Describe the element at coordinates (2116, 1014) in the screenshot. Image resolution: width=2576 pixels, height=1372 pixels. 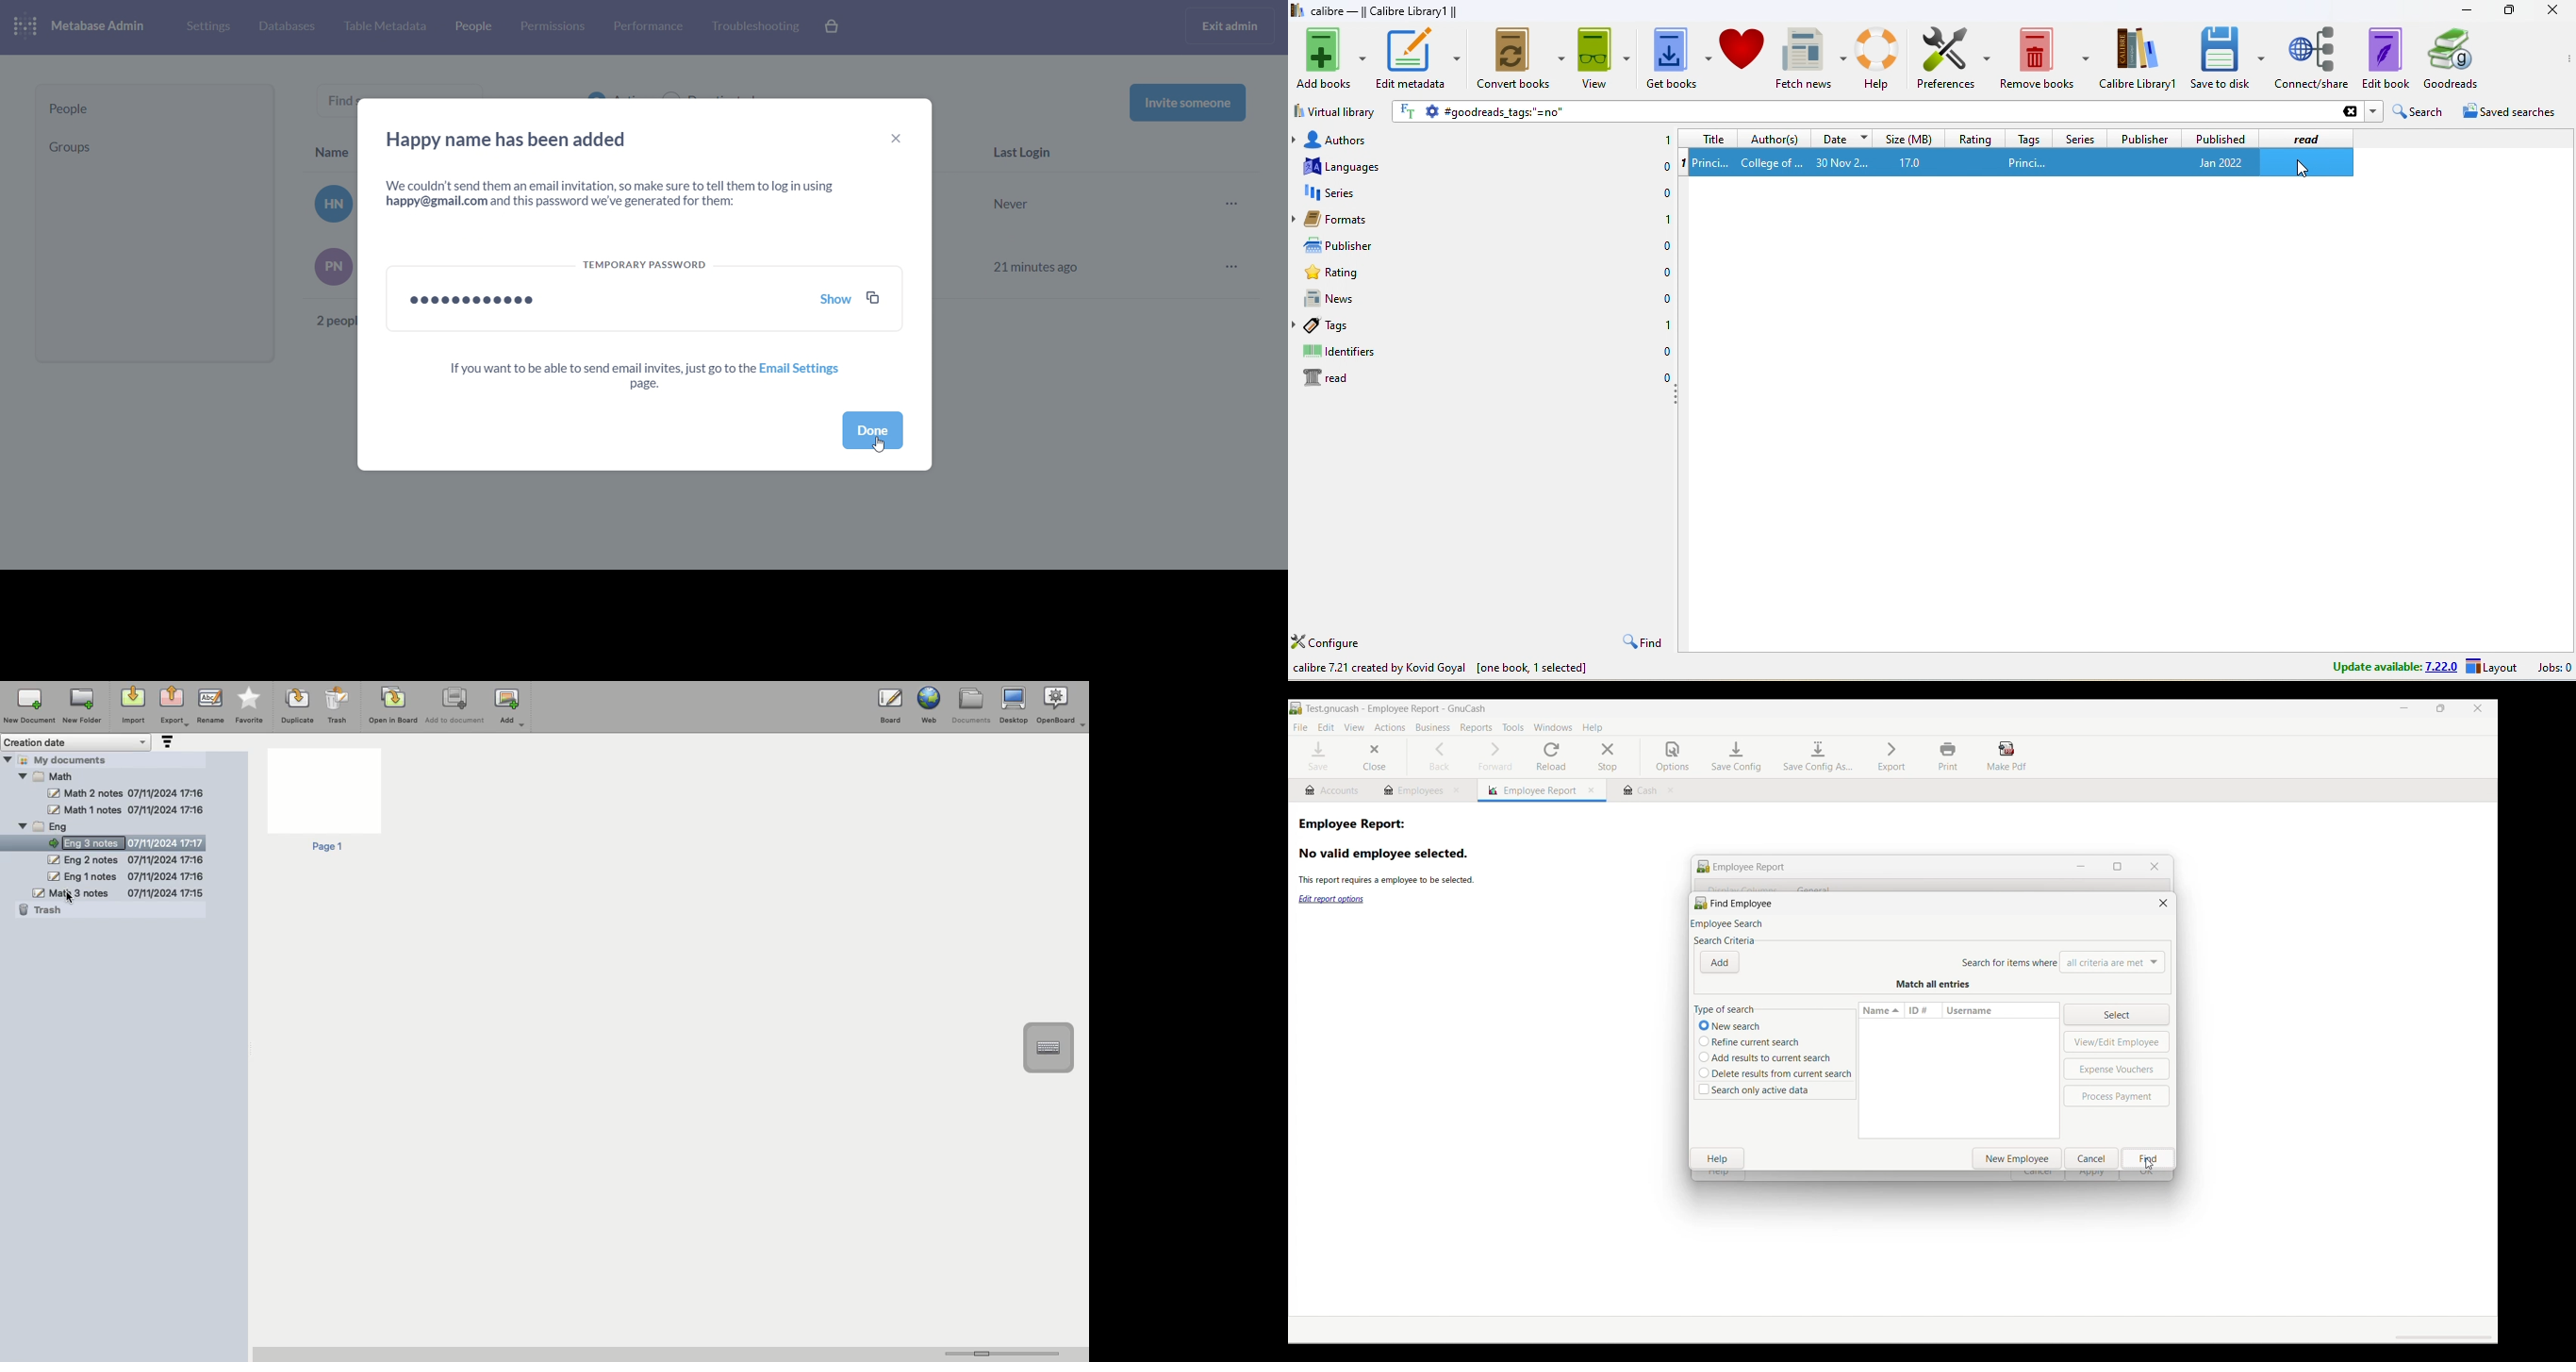
I see `Select` at that location.